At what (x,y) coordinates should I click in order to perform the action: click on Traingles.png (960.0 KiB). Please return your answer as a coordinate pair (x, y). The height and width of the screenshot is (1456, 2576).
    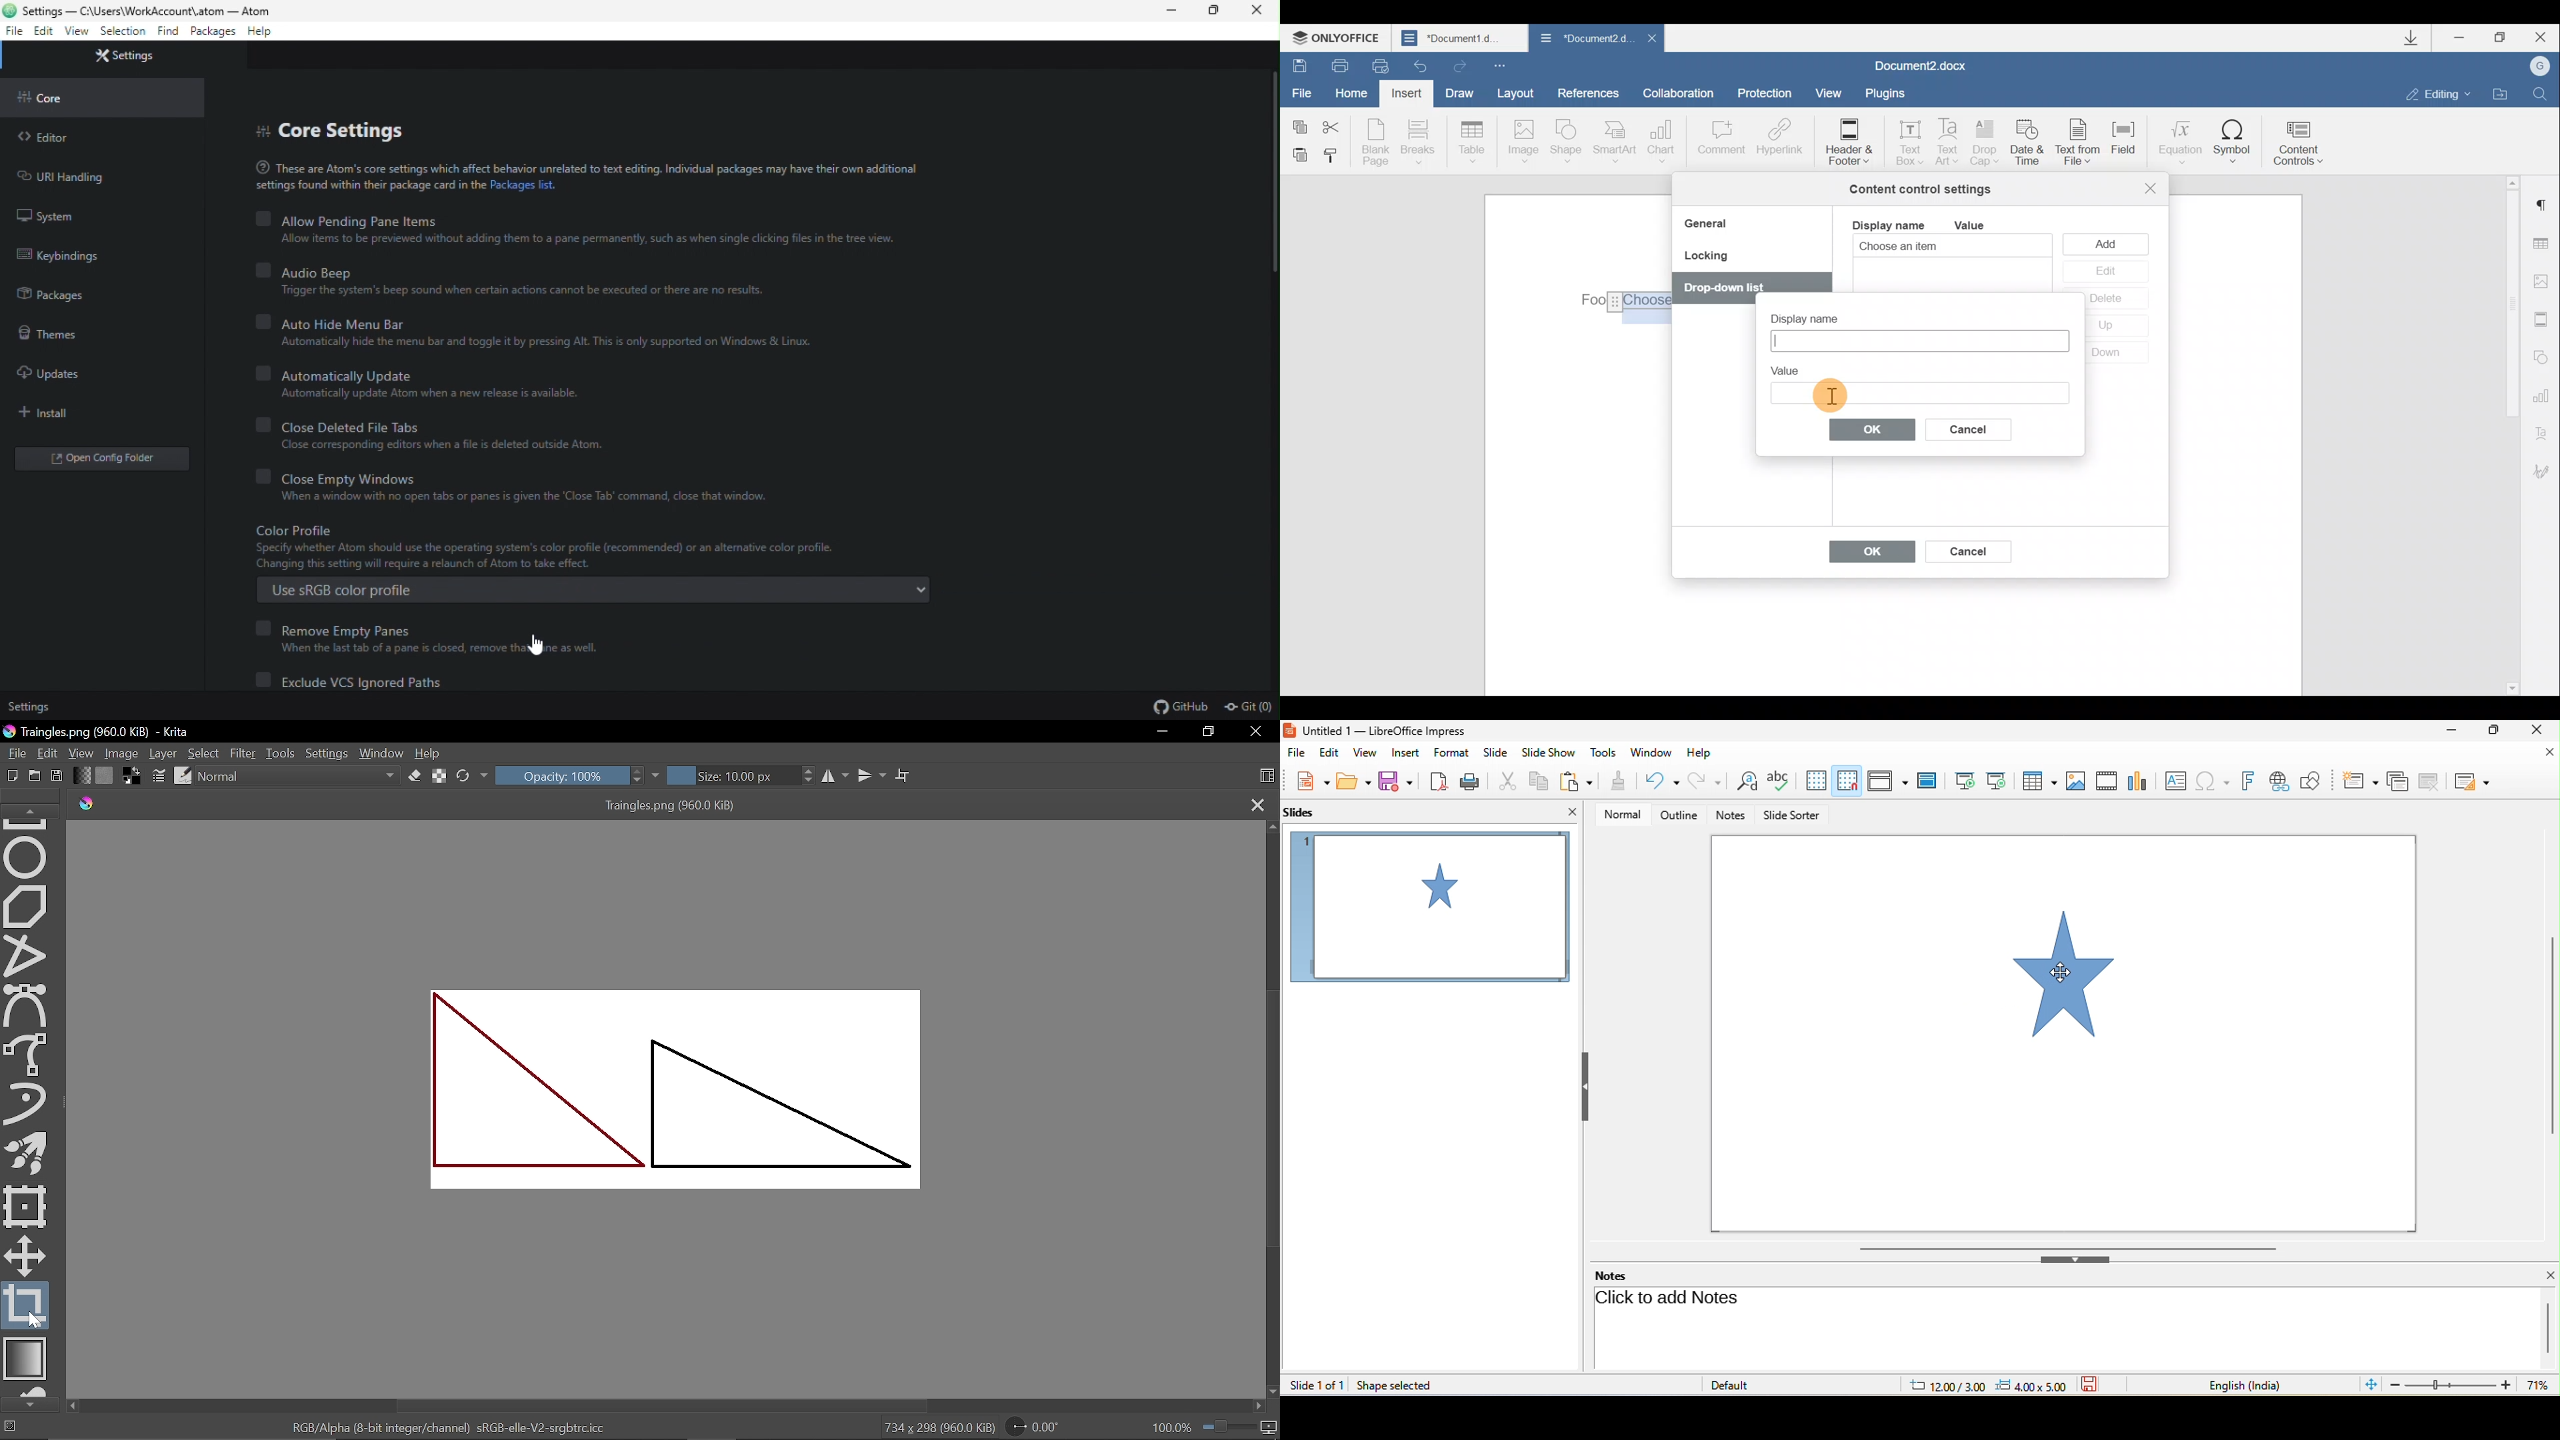
    Looking at the image, I should click on (648, 806).